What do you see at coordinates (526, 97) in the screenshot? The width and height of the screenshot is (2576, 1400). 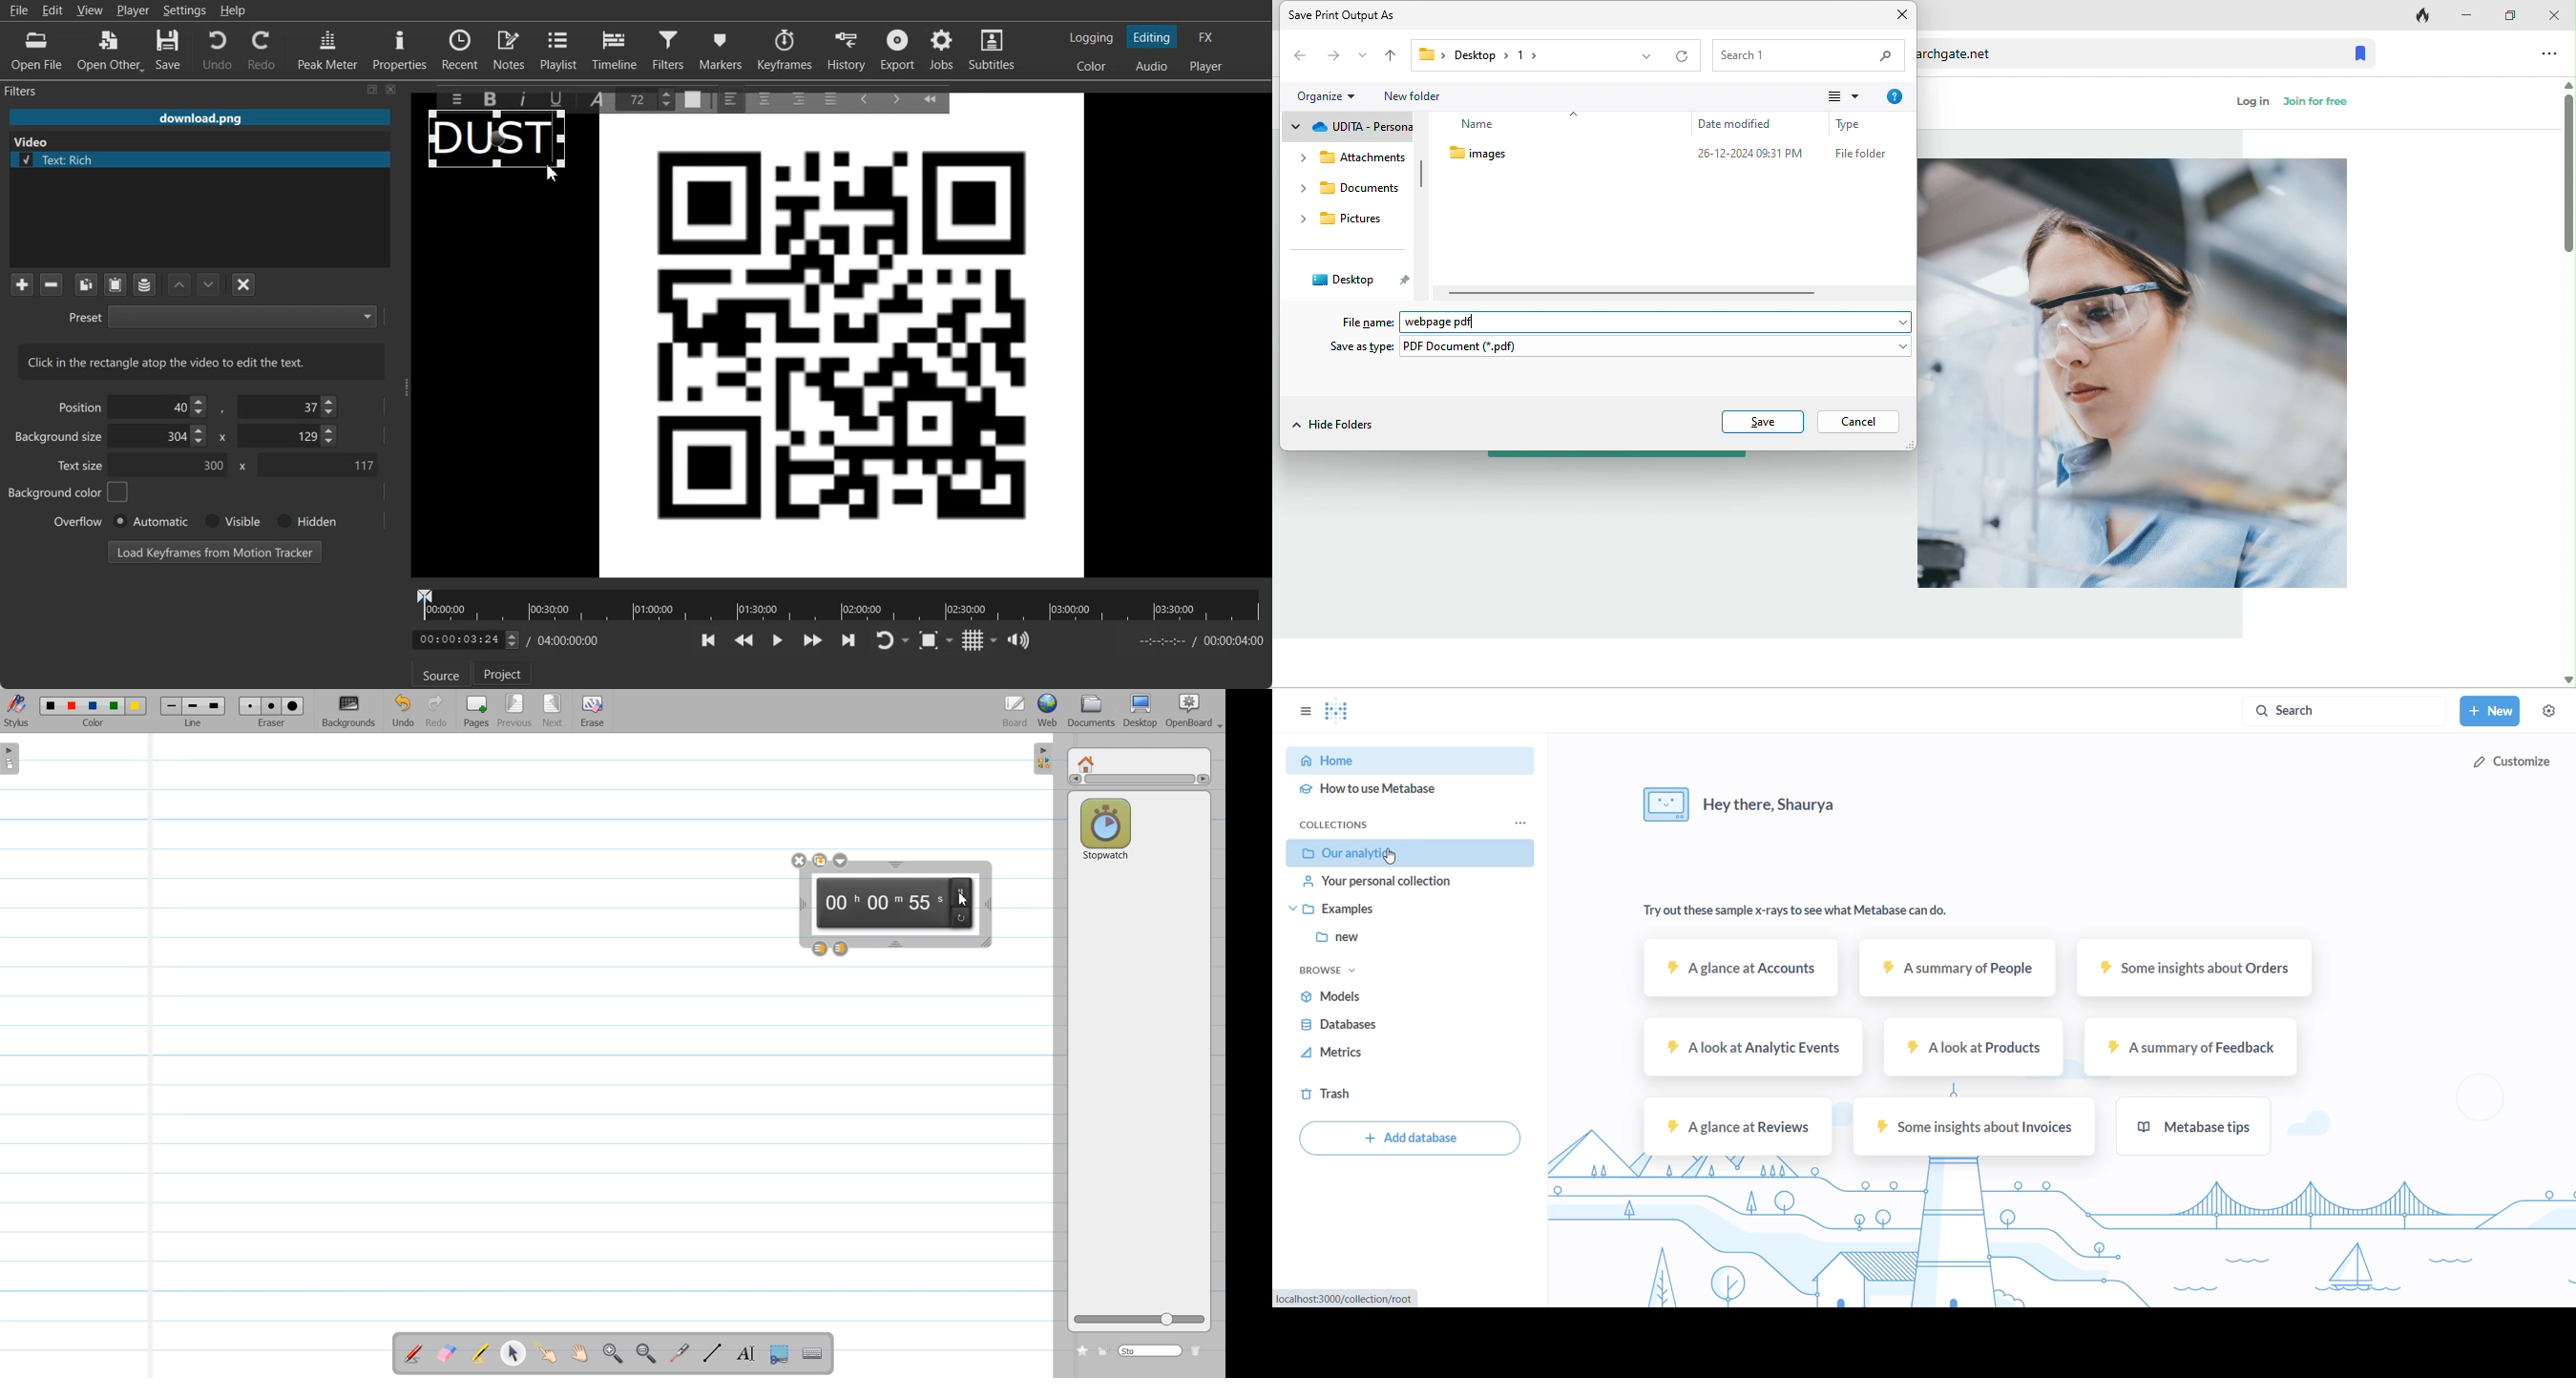 I see `Italic` at bounding box center [526, 97].